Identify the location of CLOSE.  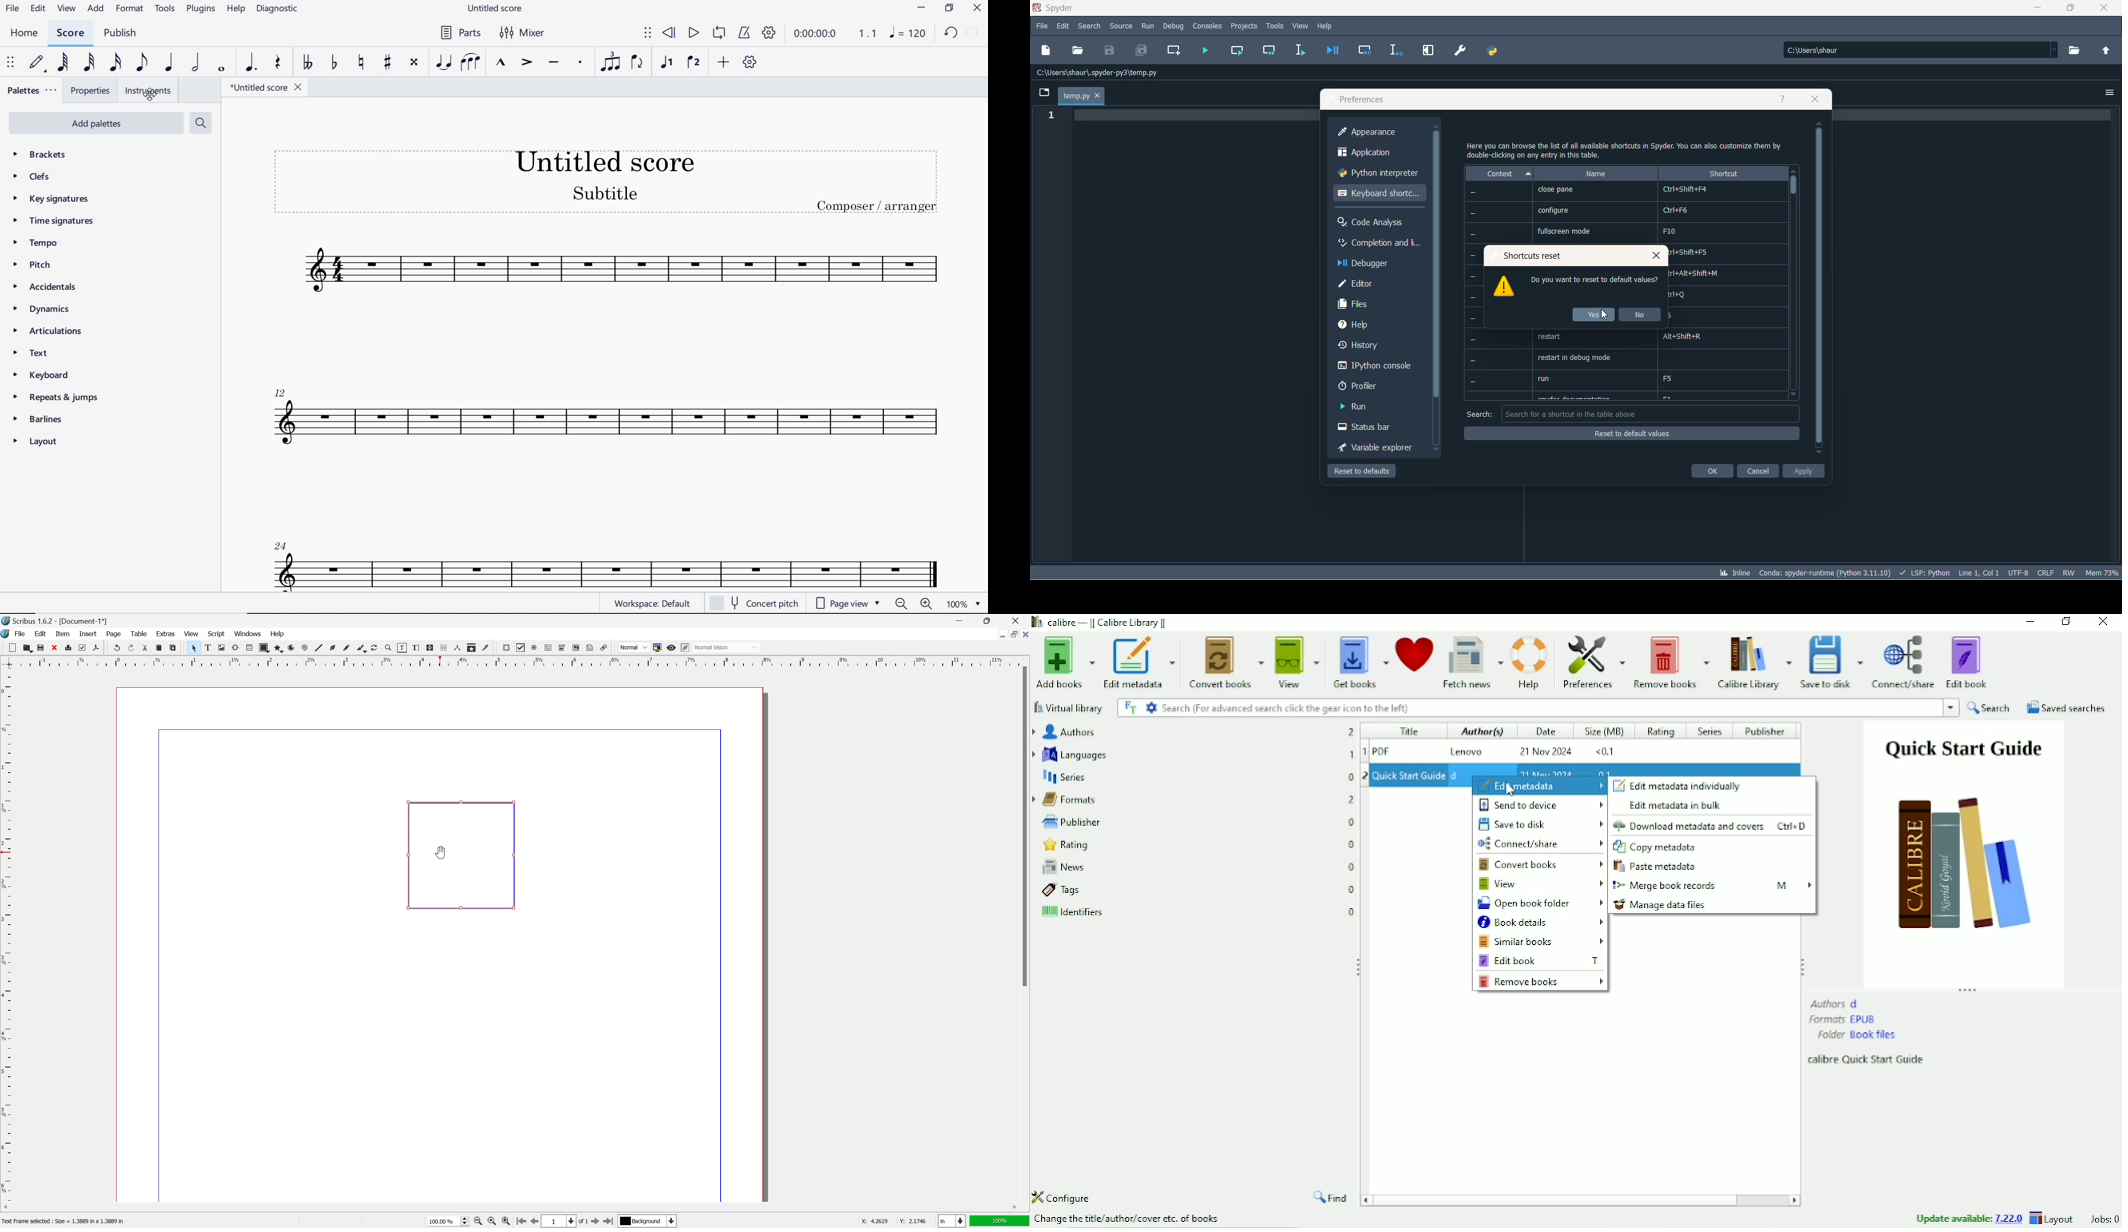
(977, 8).